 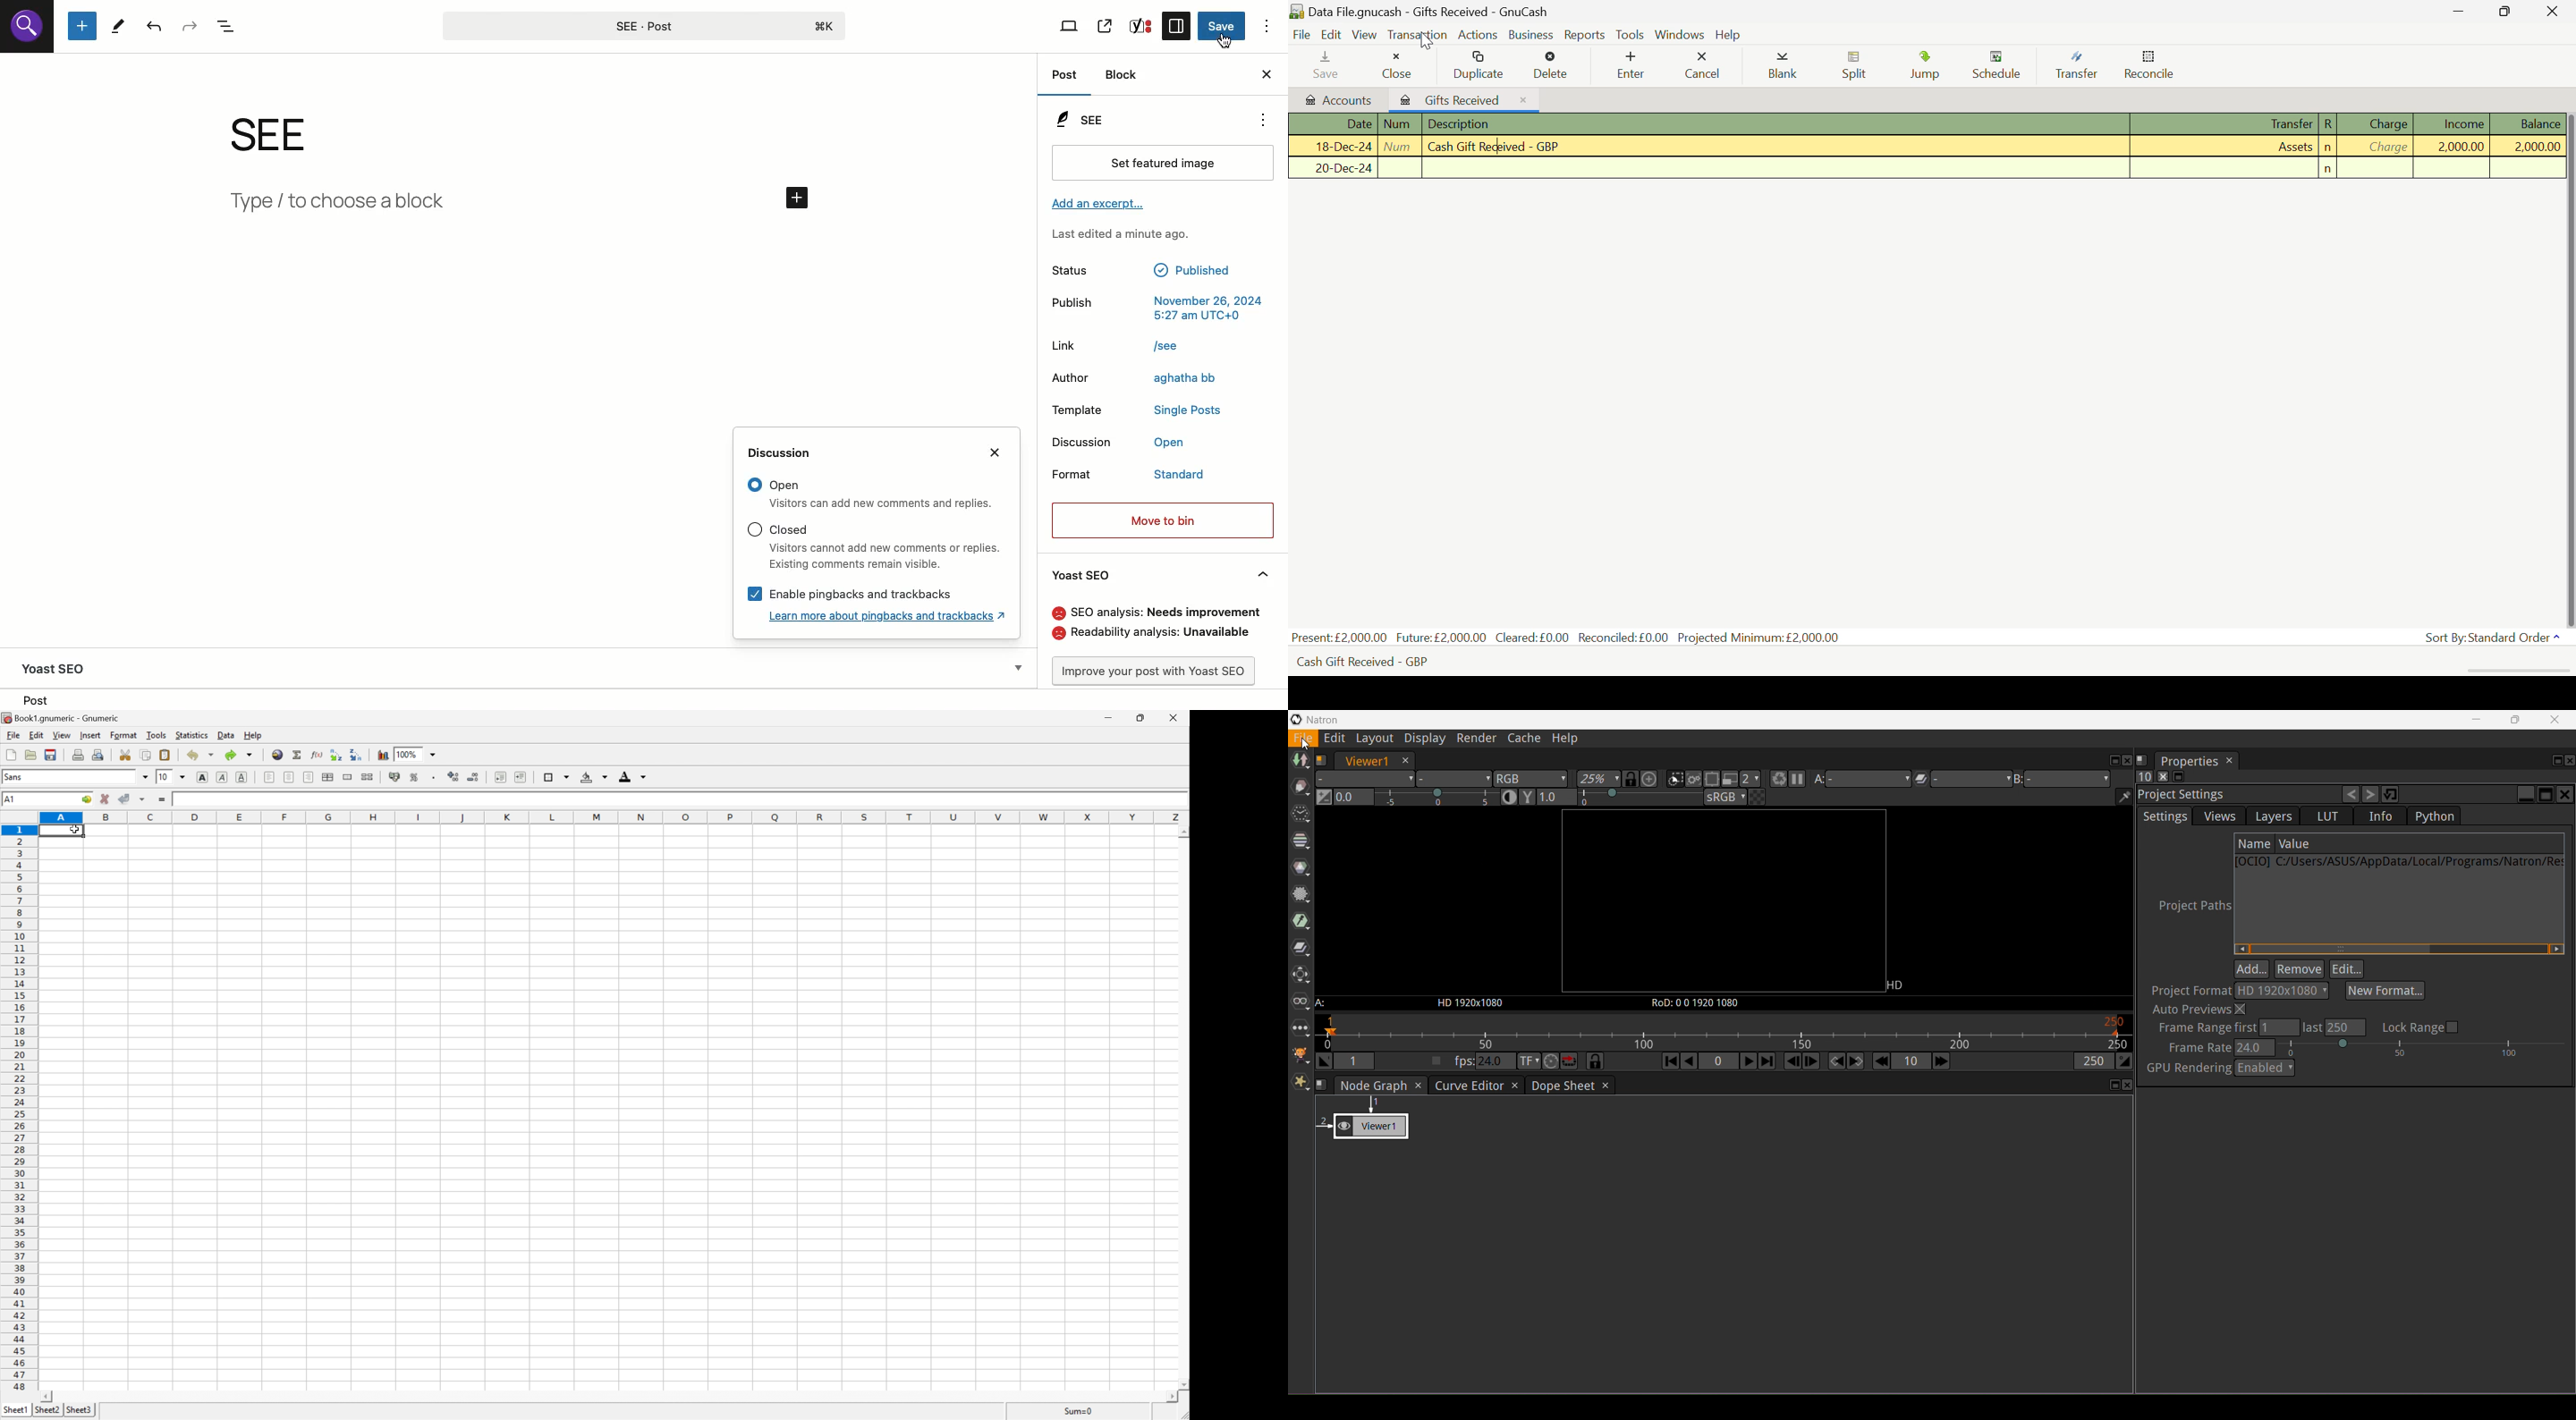 I want to click on Income, so click(x=2454, y=124).